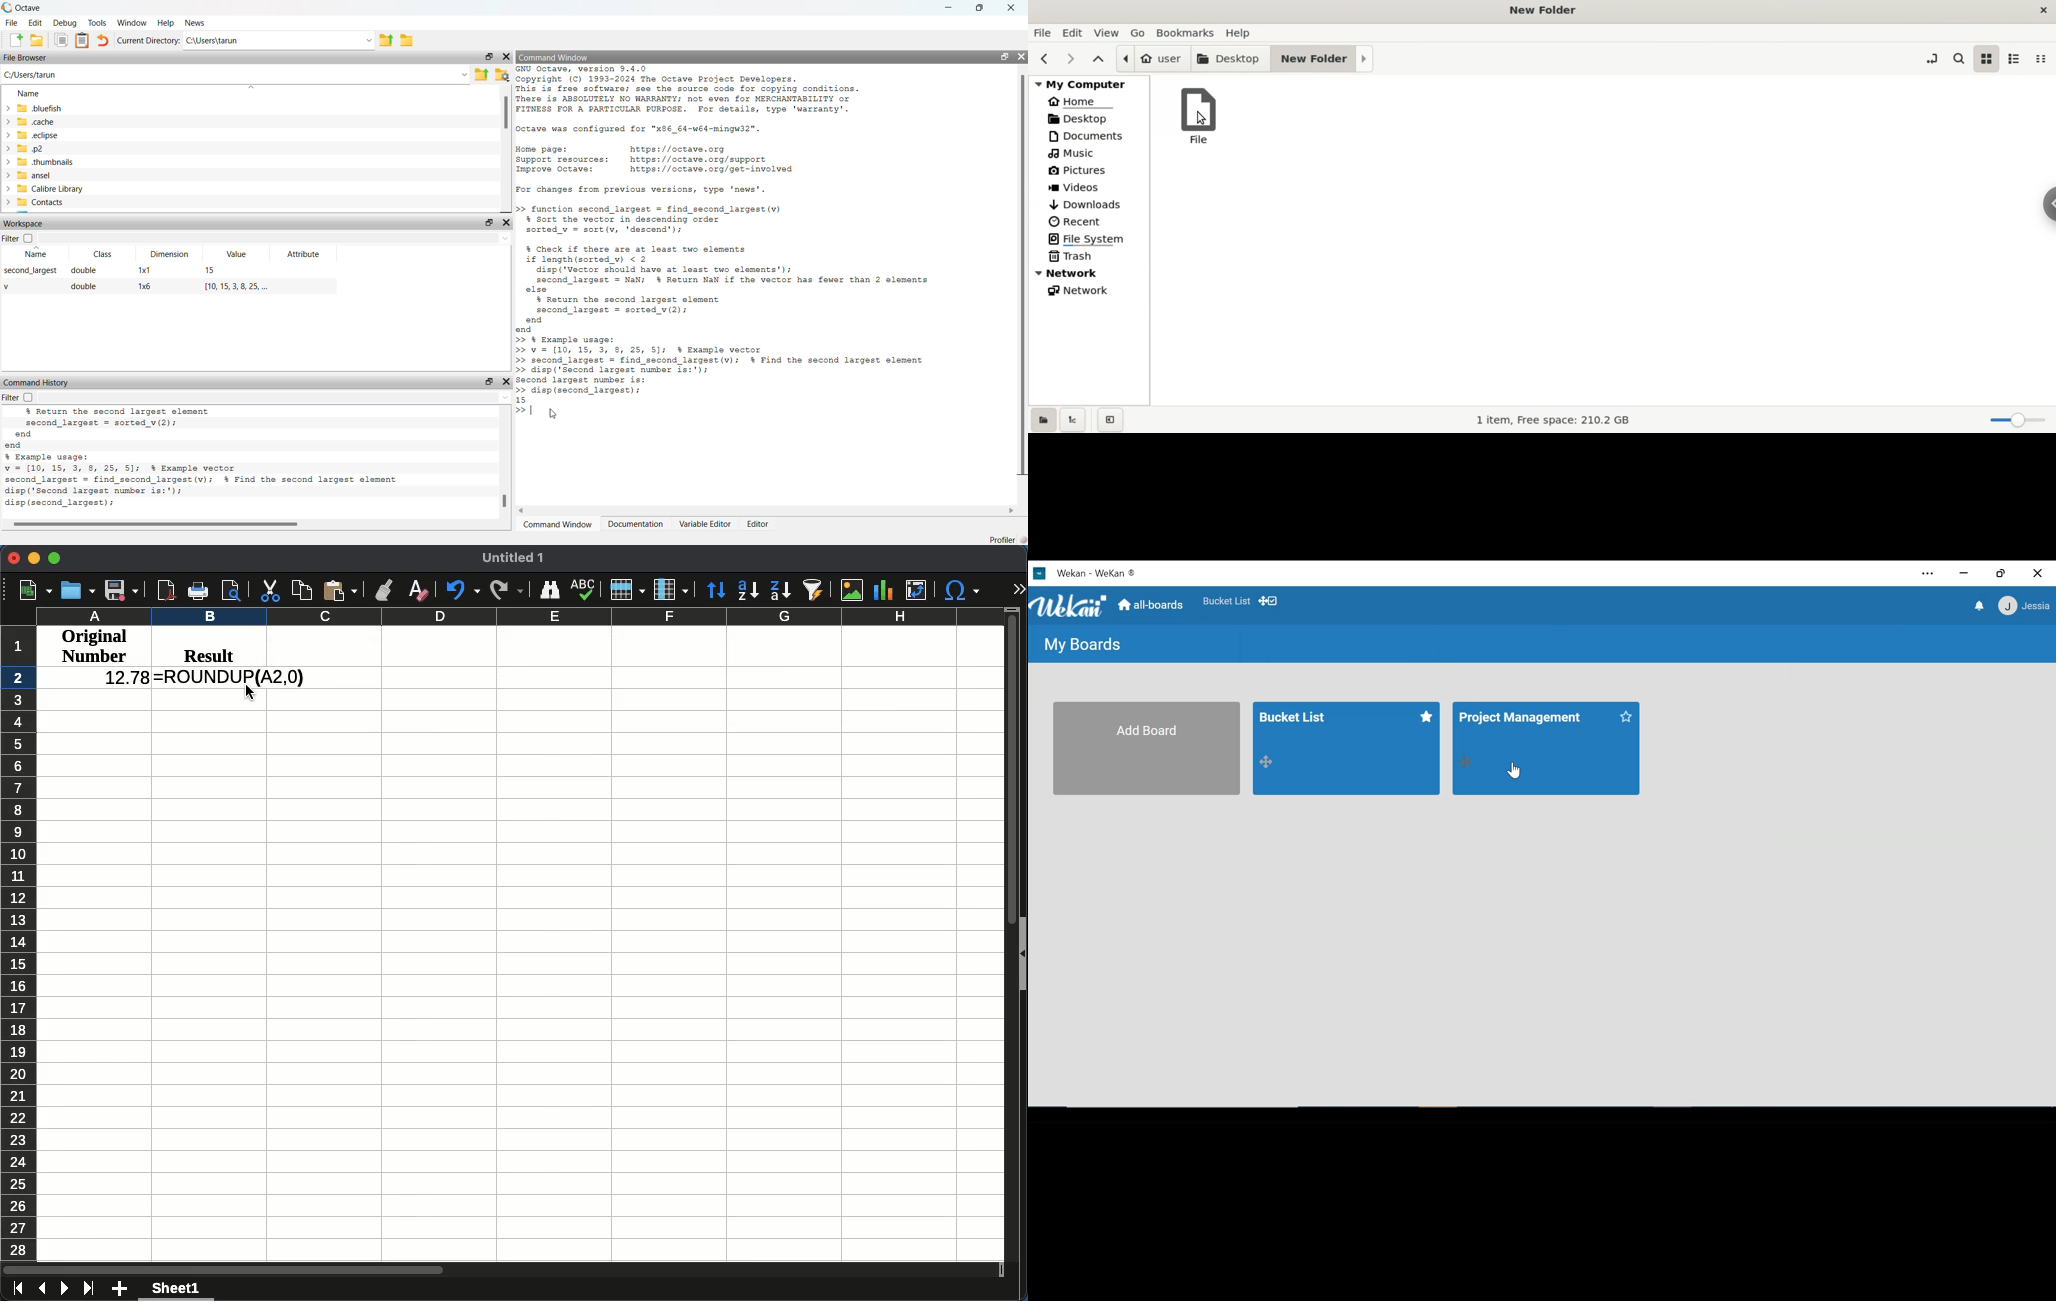 The image size is (2072, 1316). I want to click on storage, so click(1556, 421).